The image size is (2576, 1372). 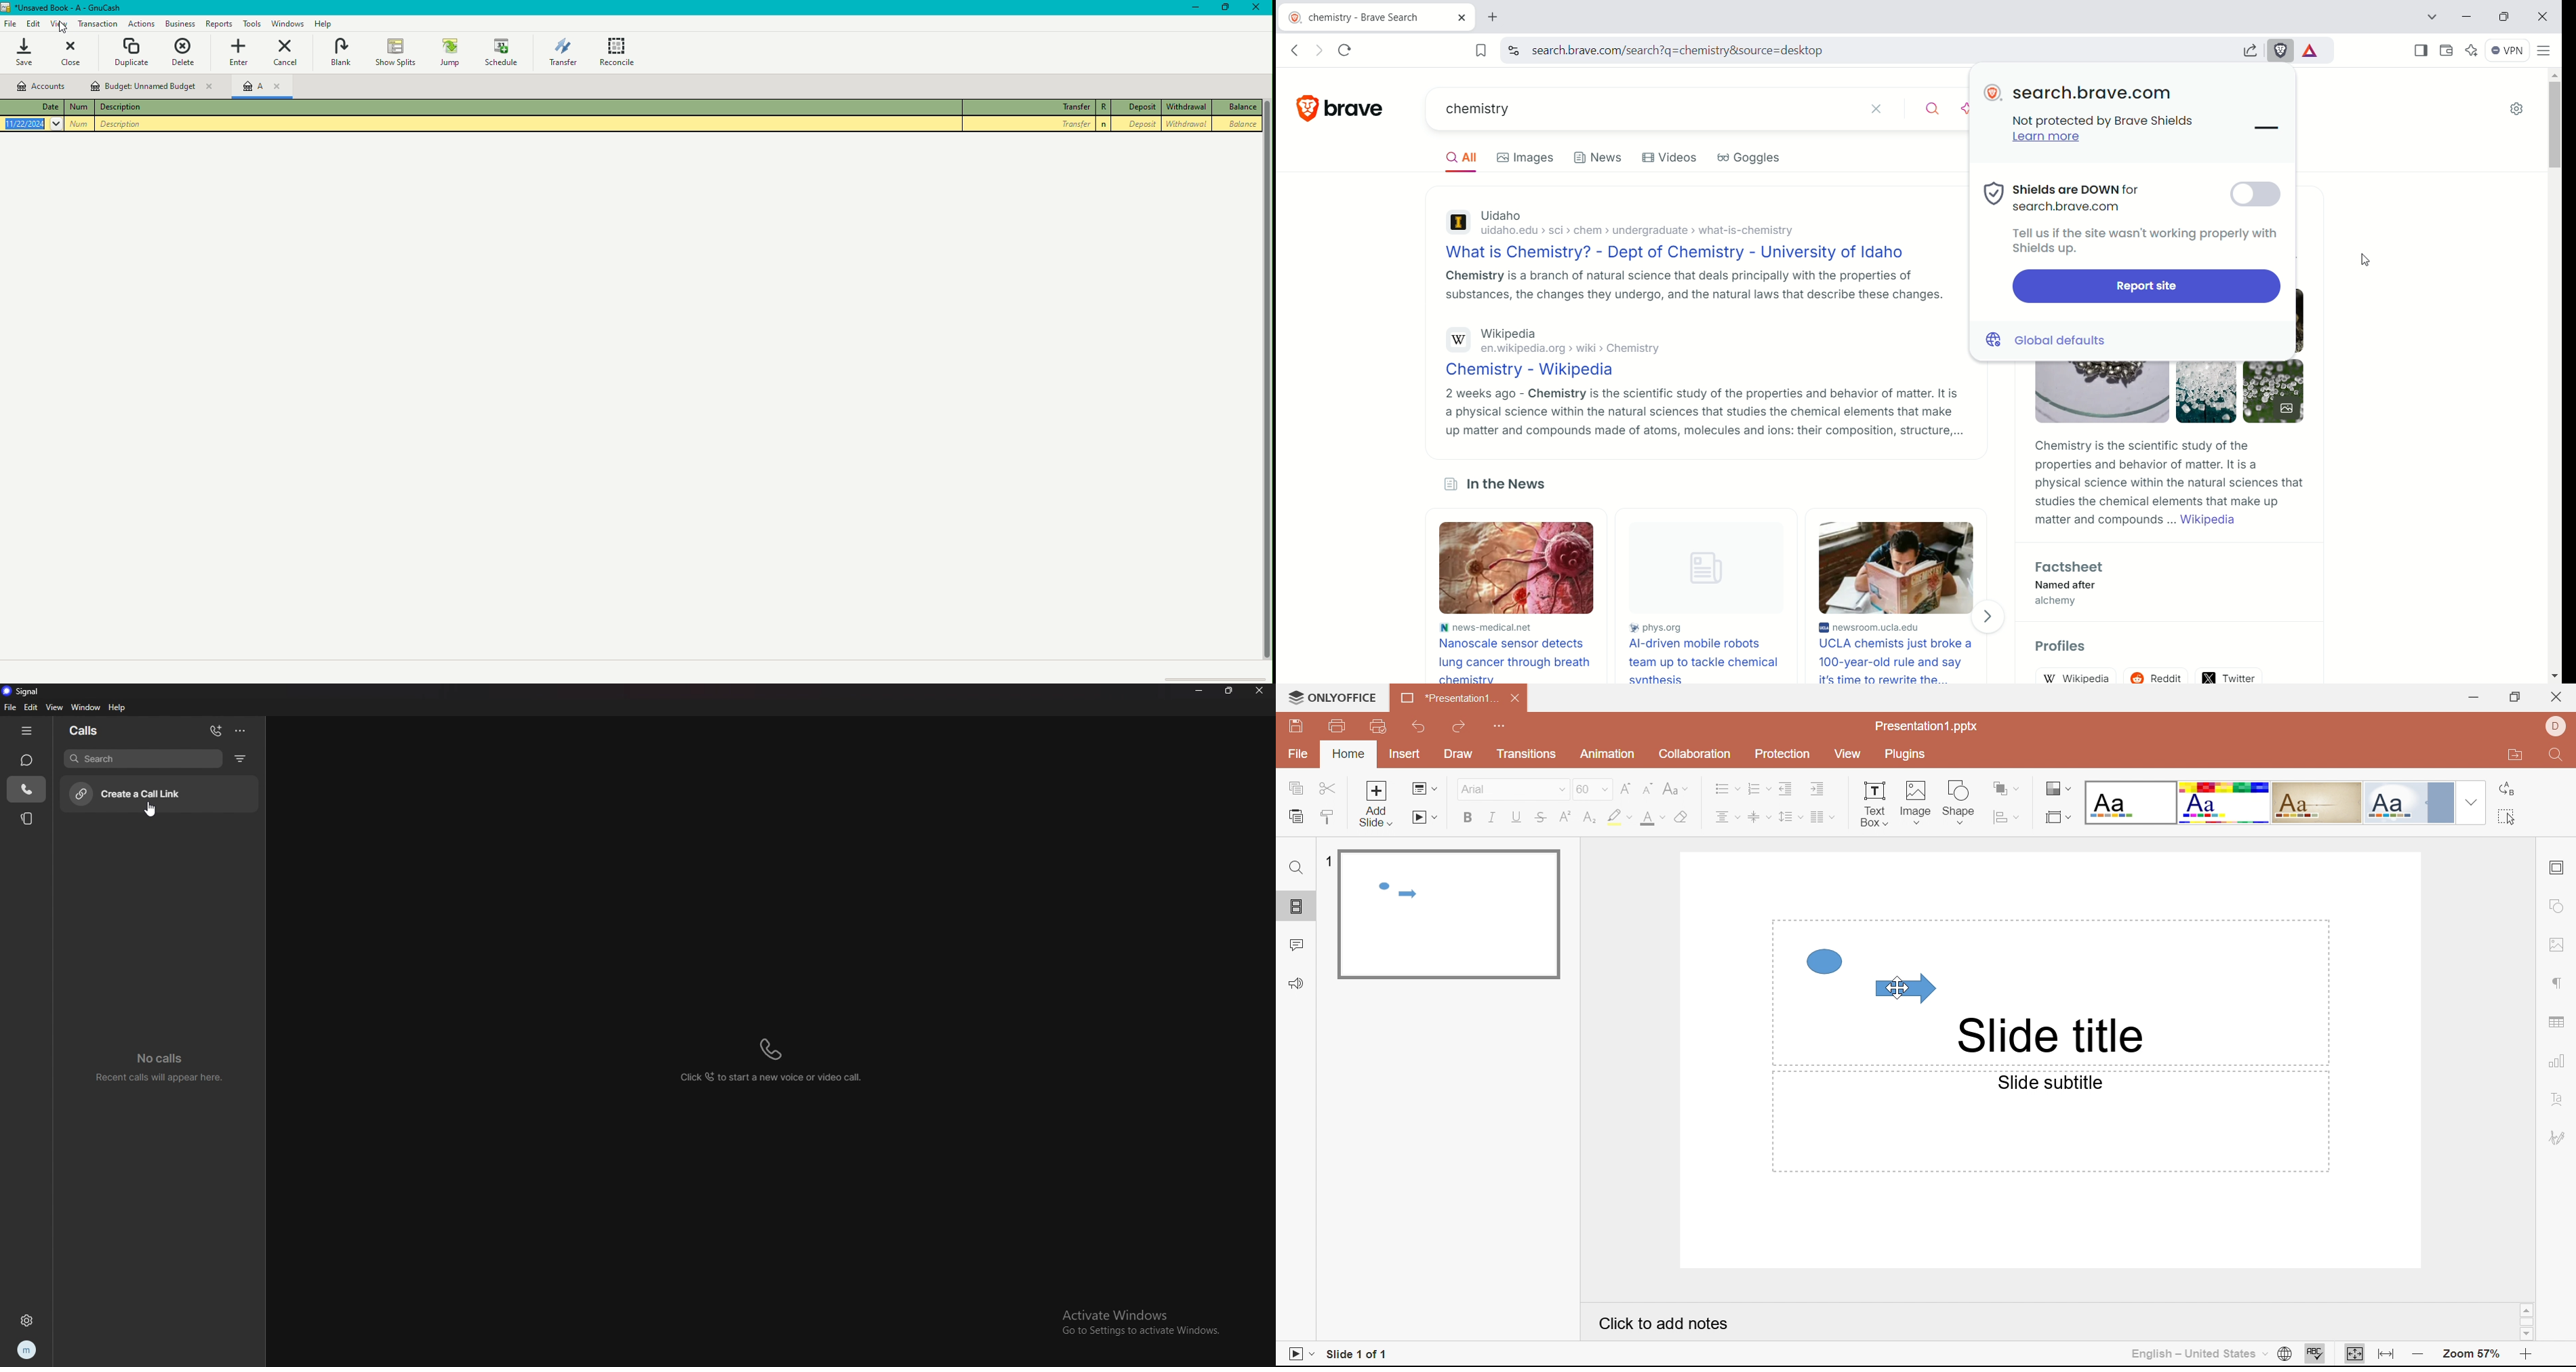 What do you see at coordinates (164, 793) in the screenshot?
I see `create a call link` at bounding box center [164, 793].